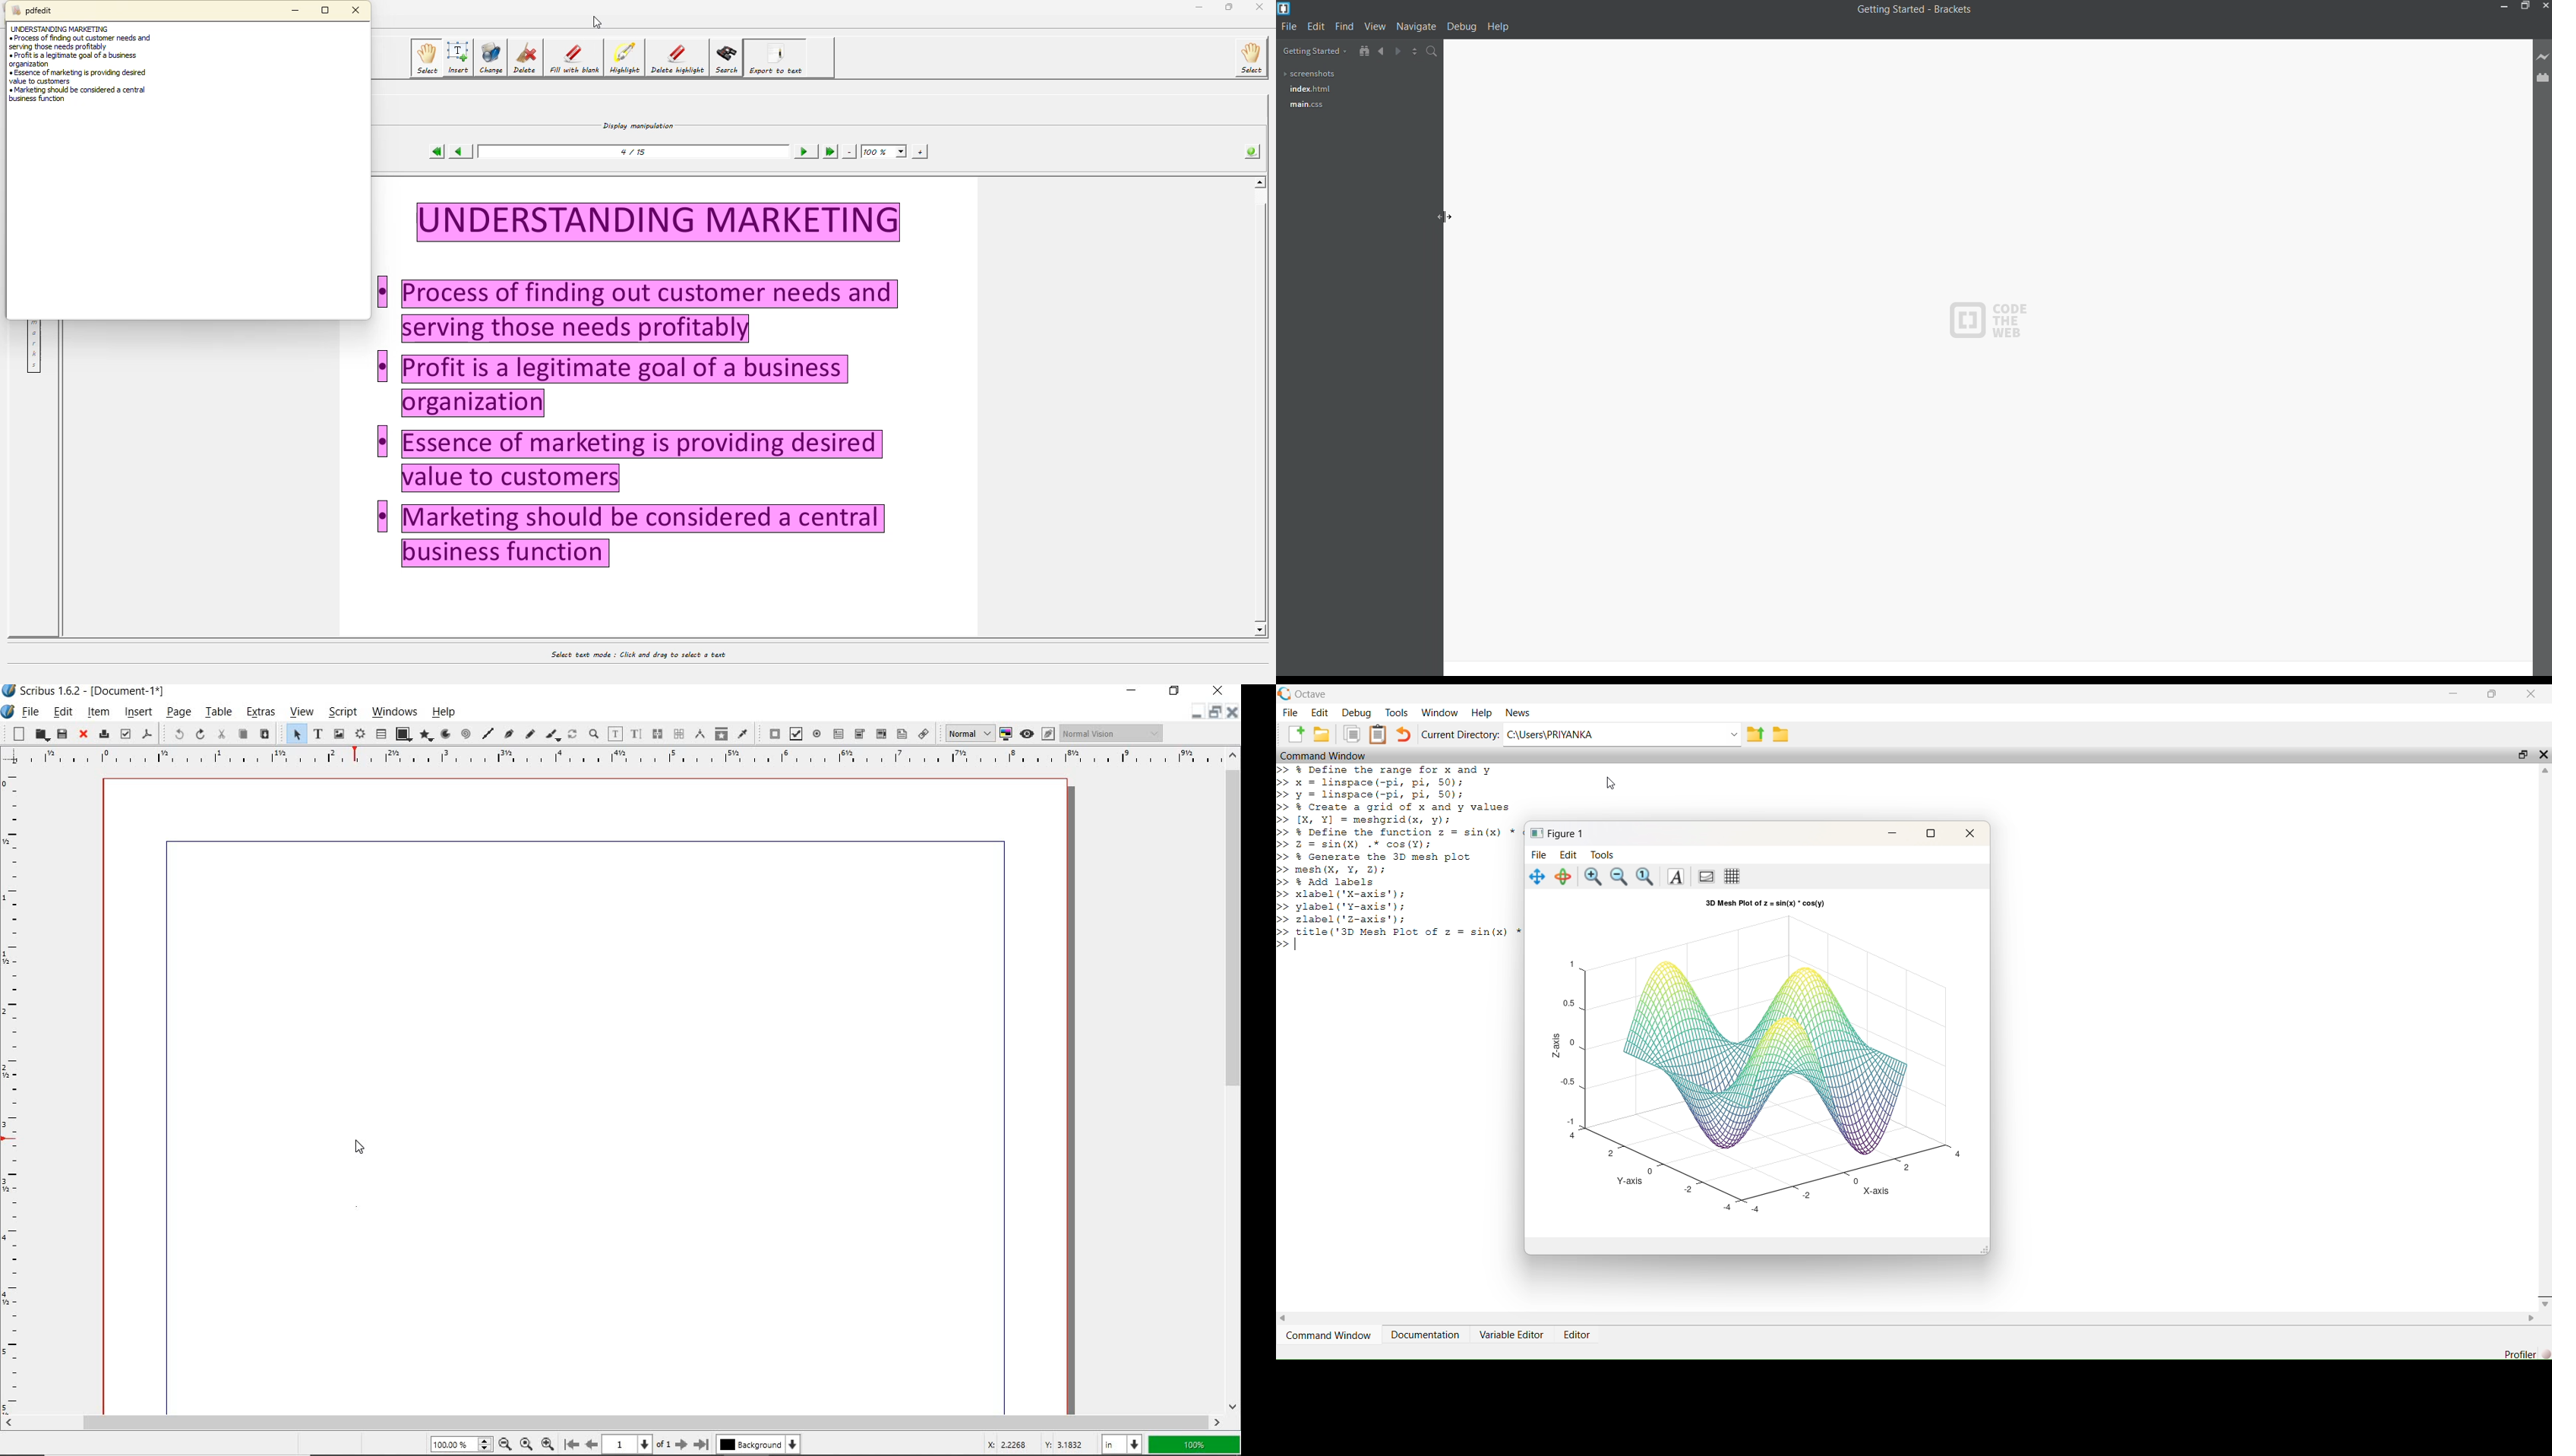 The width and height of the screenshot is (2576, 1456). What do you see at coordinates (2544, 775) in the screenshot?
I see `Up` at bounding box center [2544, 775].